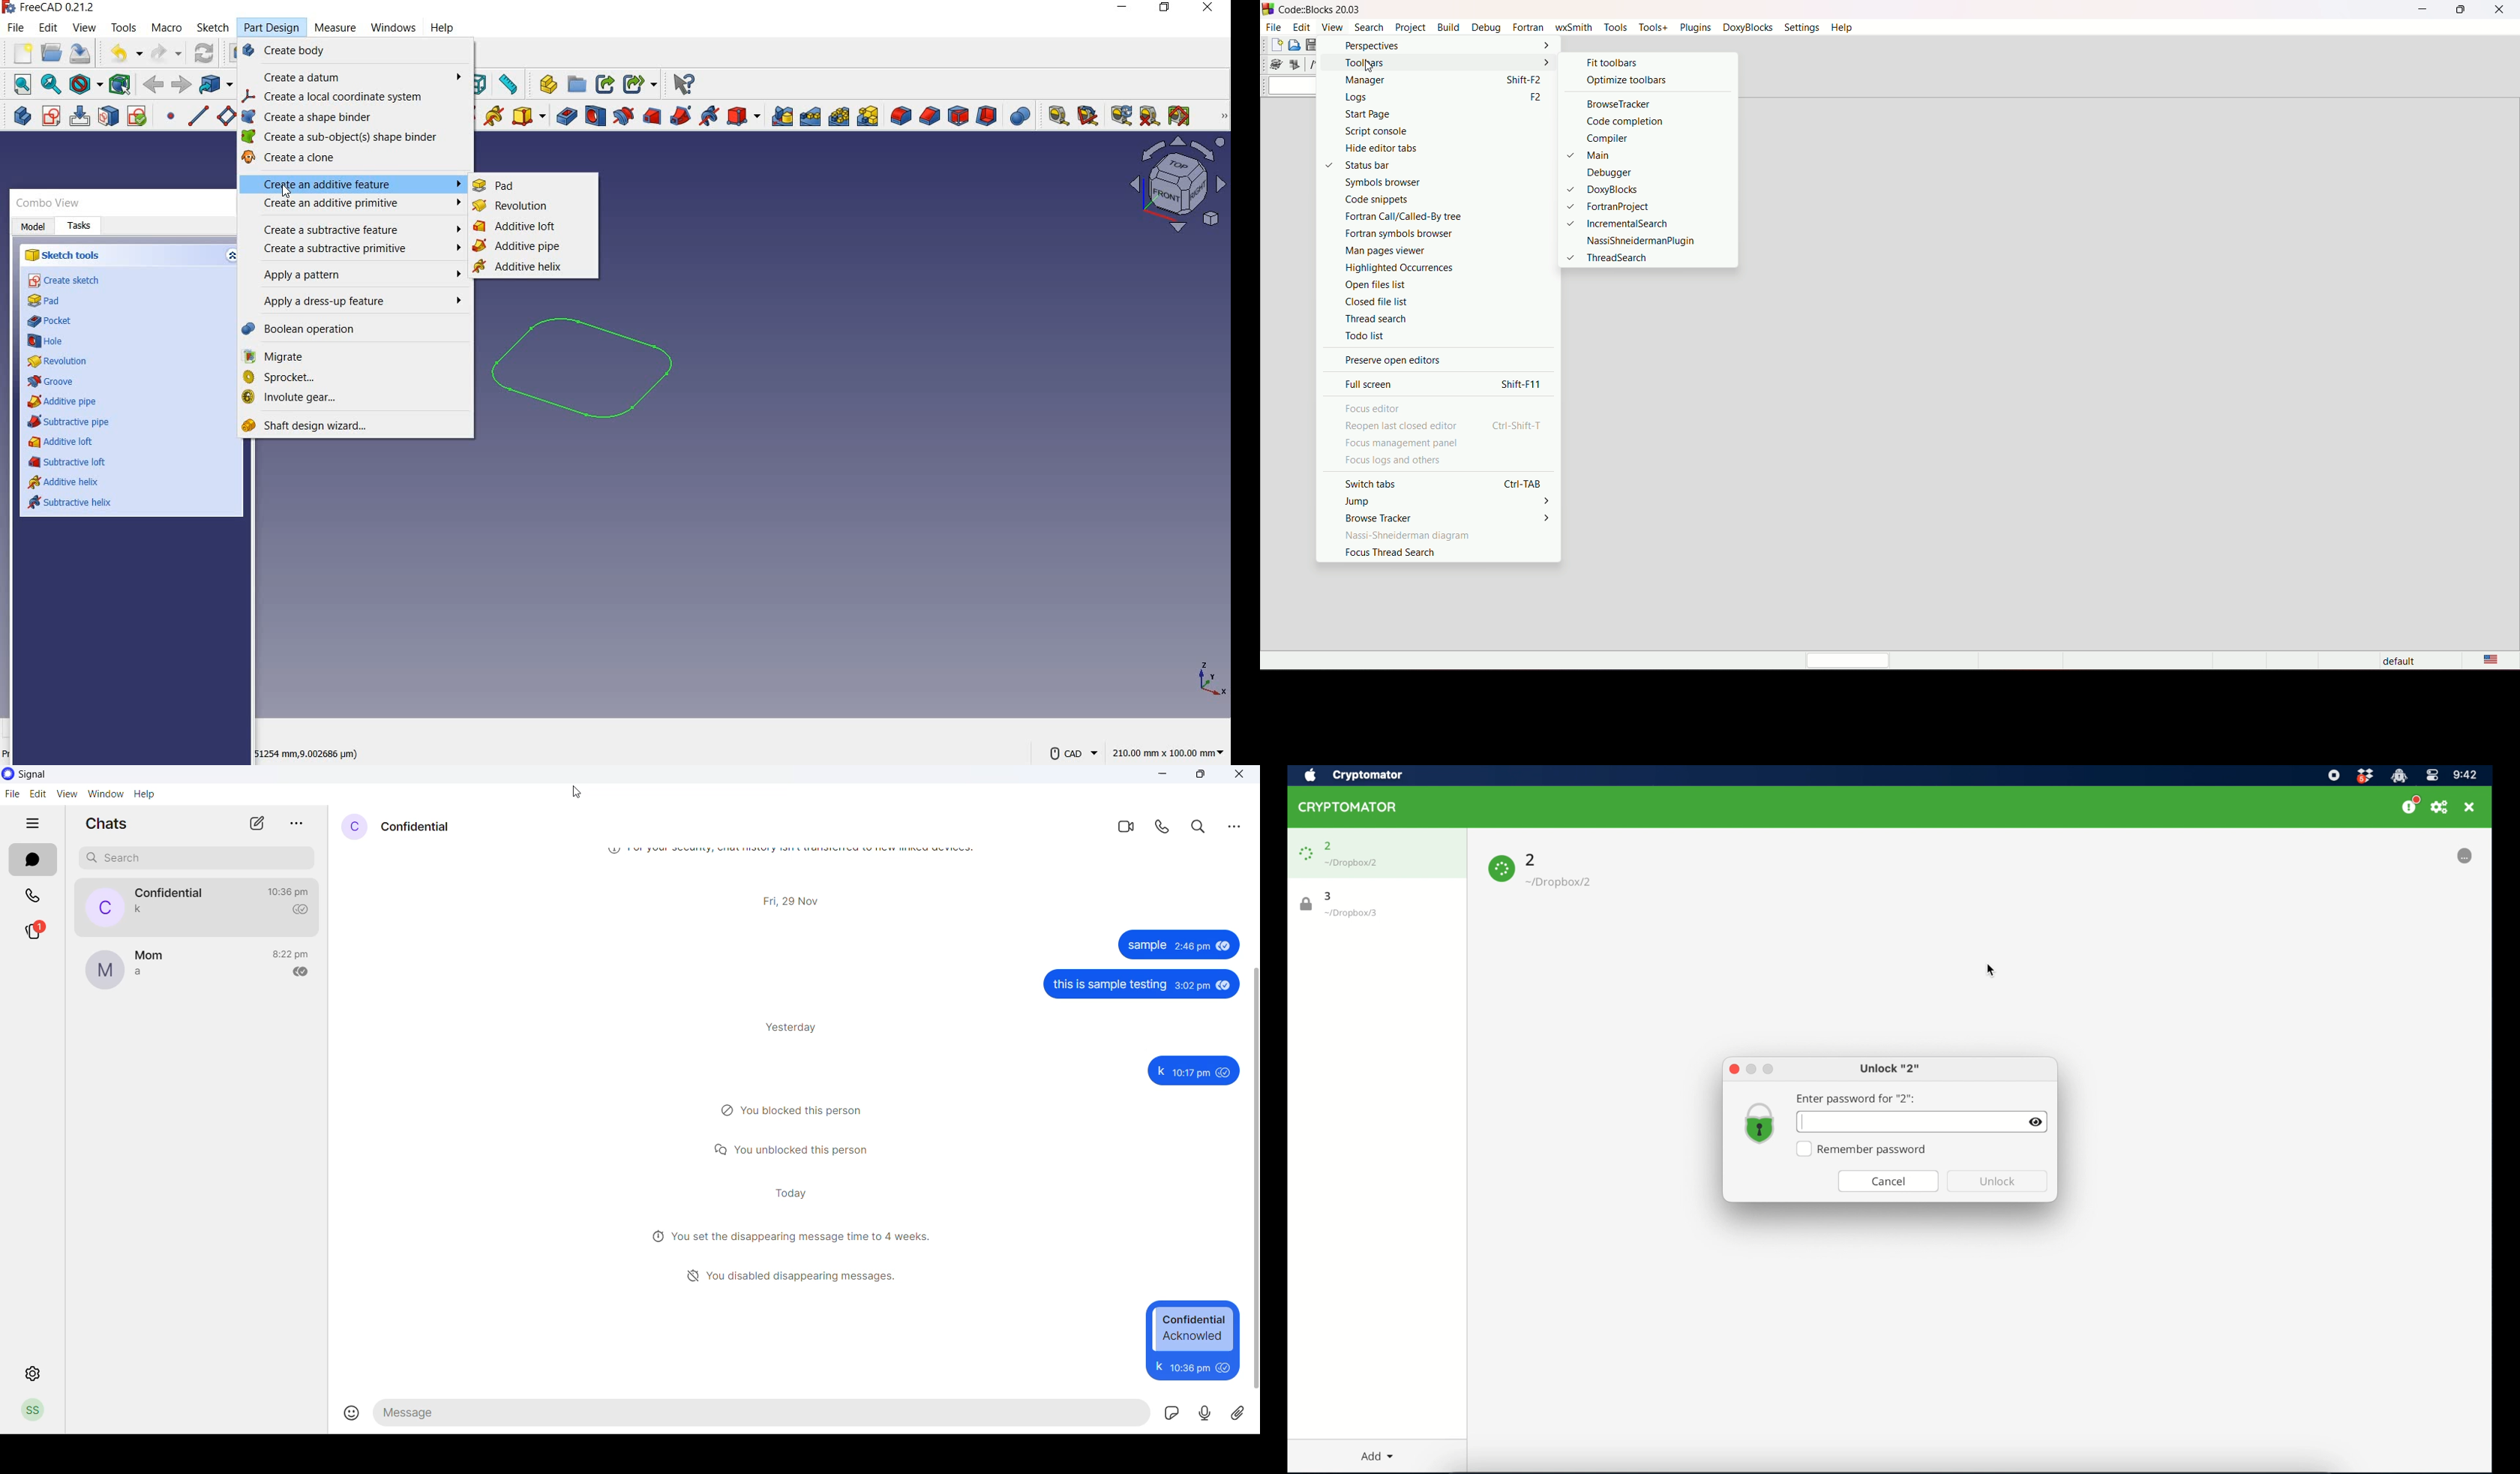 The image size is (2520, 1484). Describe the element at coordinates (1188, 1367) in the screenshot. I see `10:36 pm` at that location.